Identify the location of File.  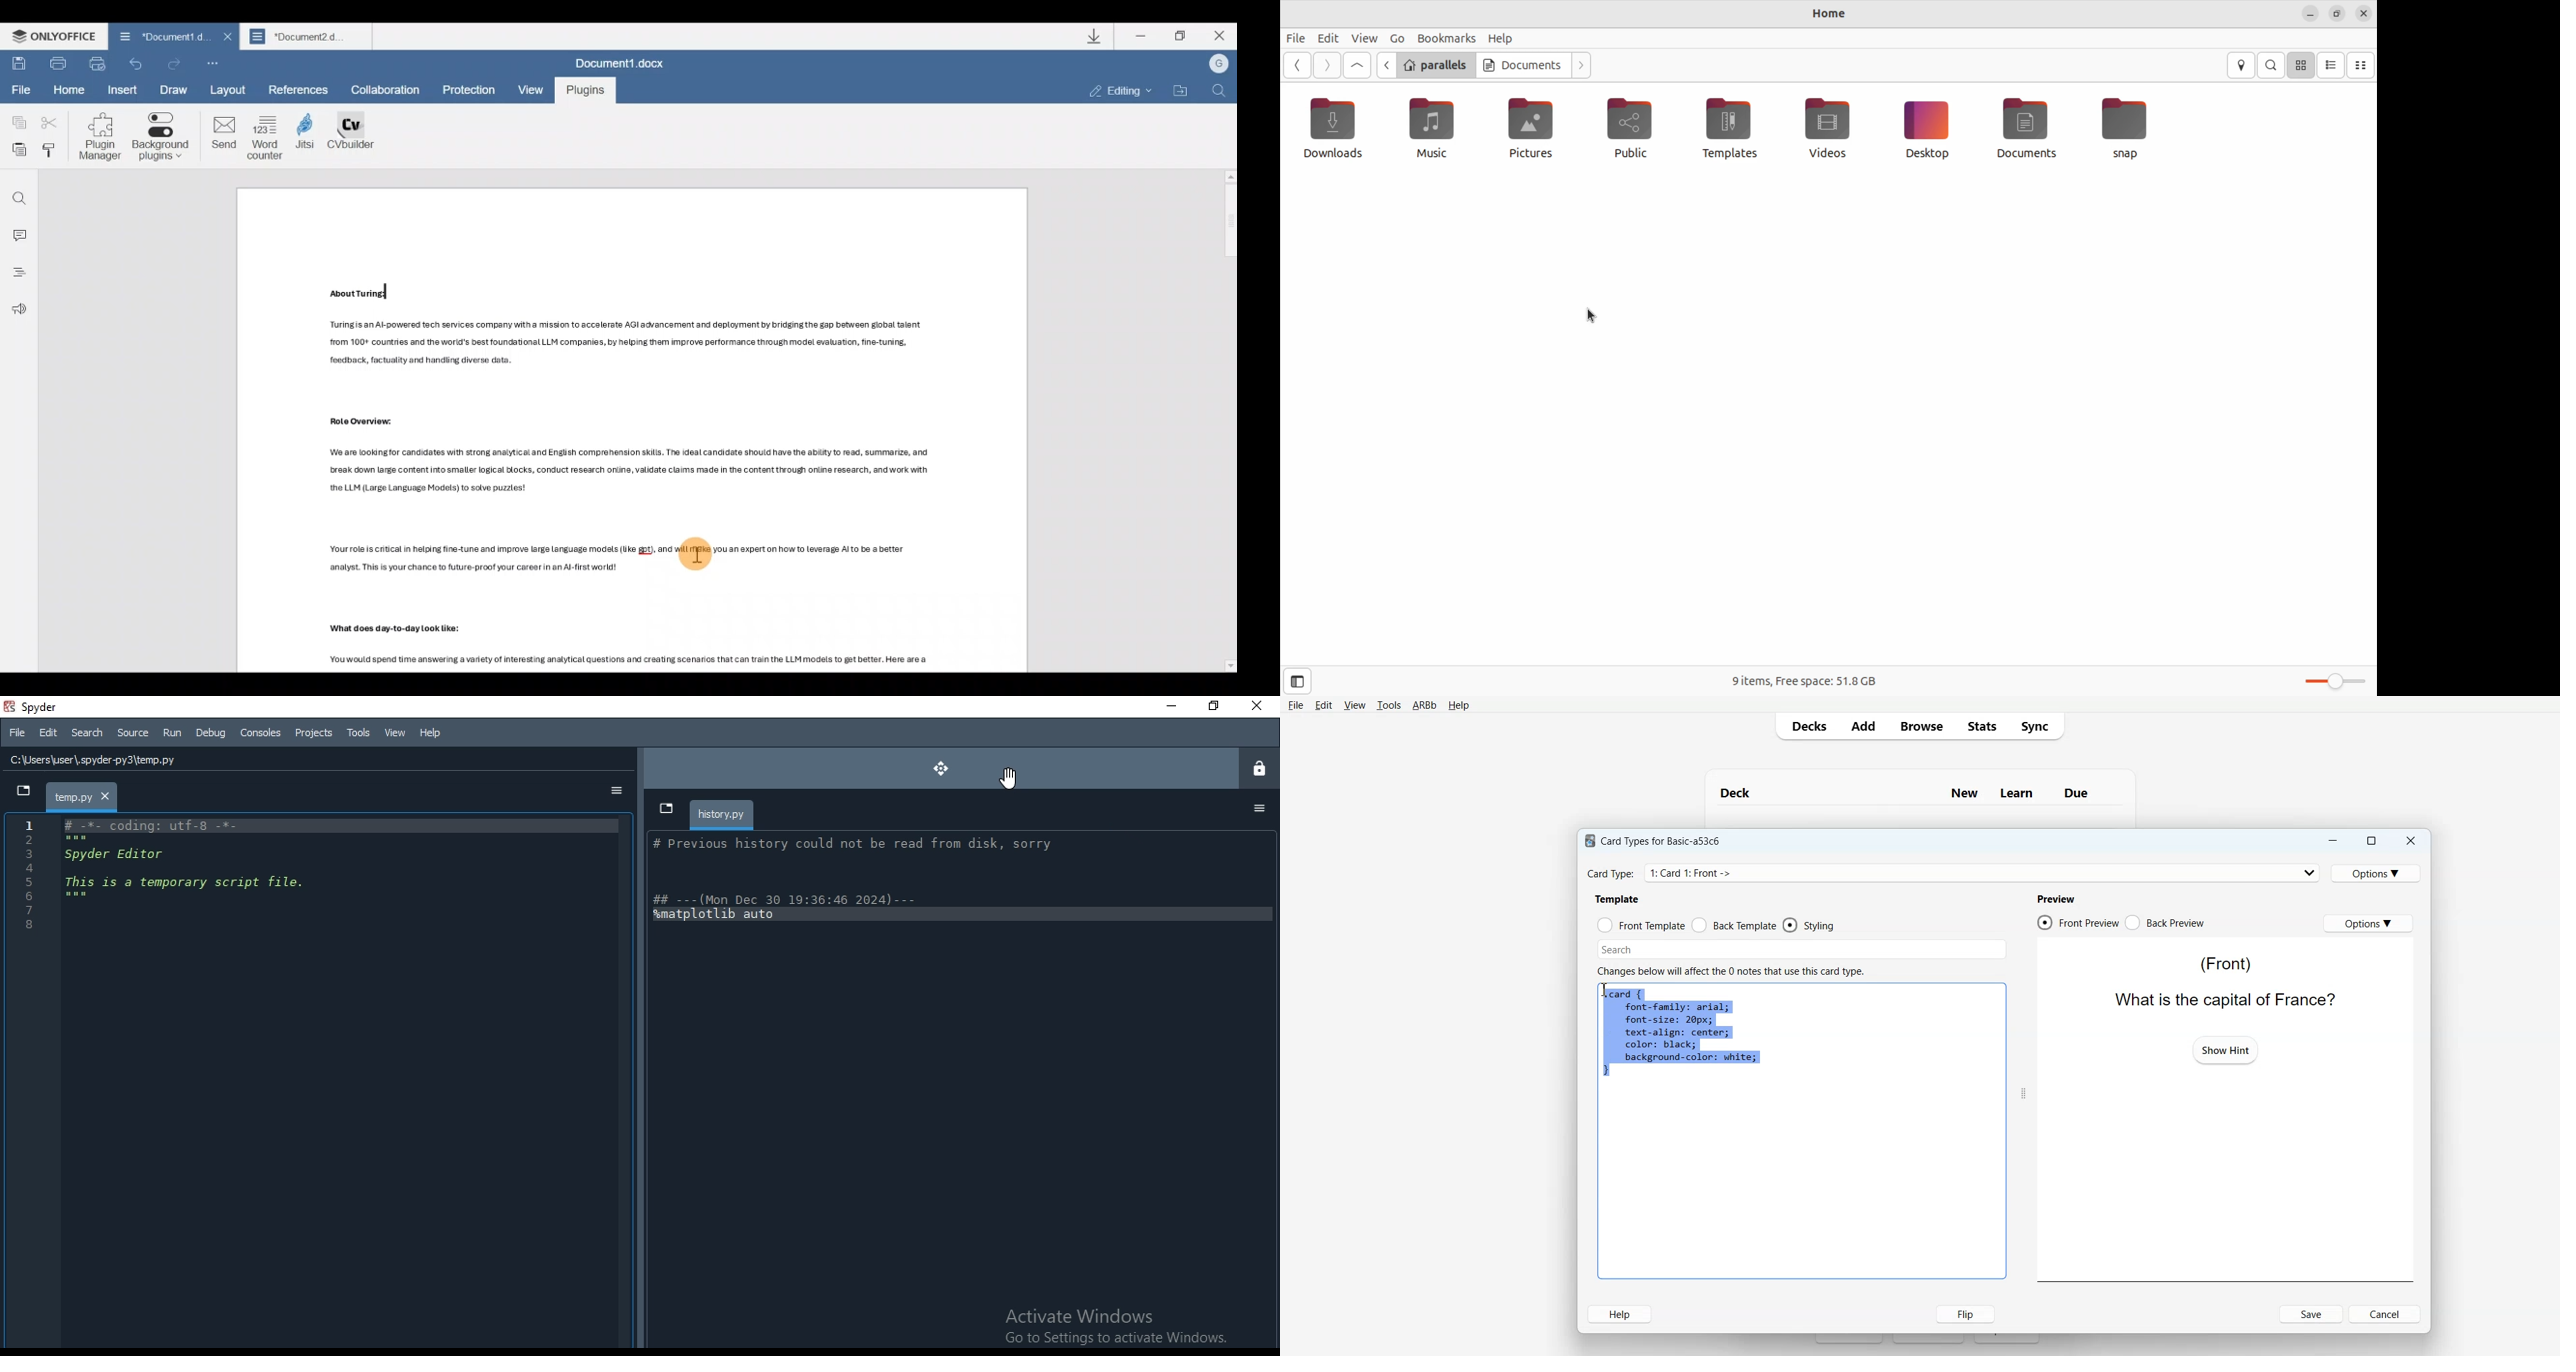
(1295, 705).